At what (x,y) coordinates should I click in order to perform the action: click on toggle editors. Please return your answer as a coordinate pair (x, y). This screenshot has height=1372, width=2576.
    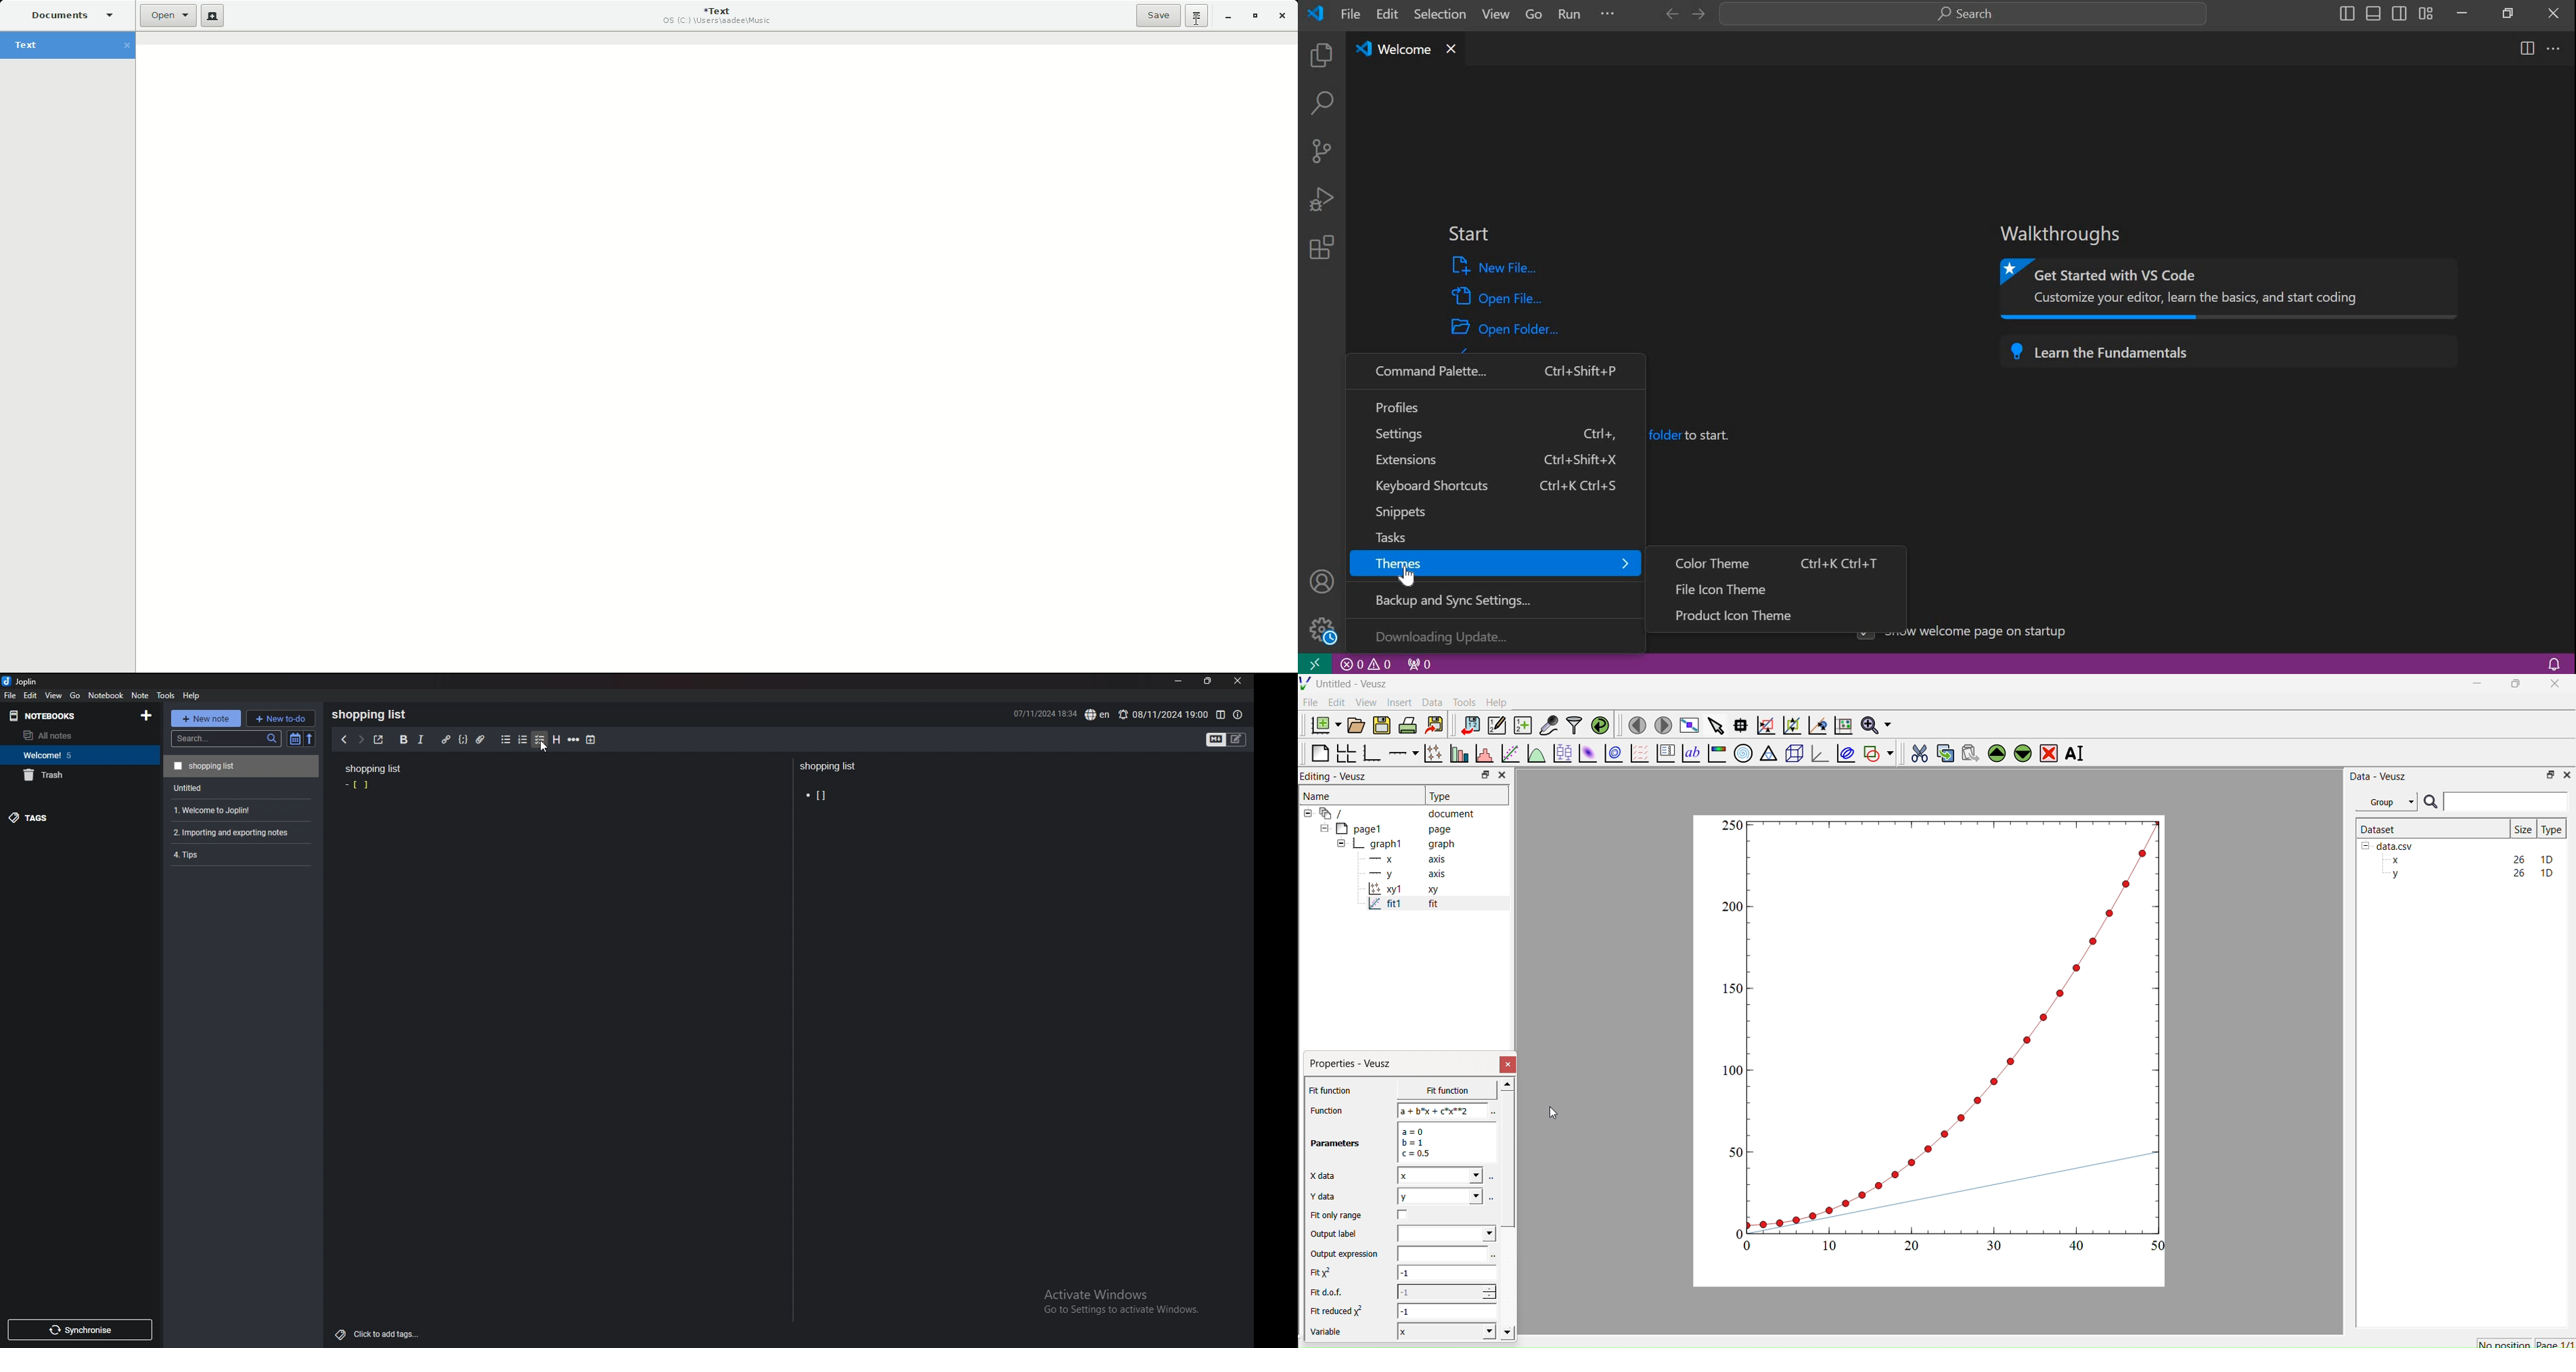
    Looking at the image, I should click on (1226, 740).